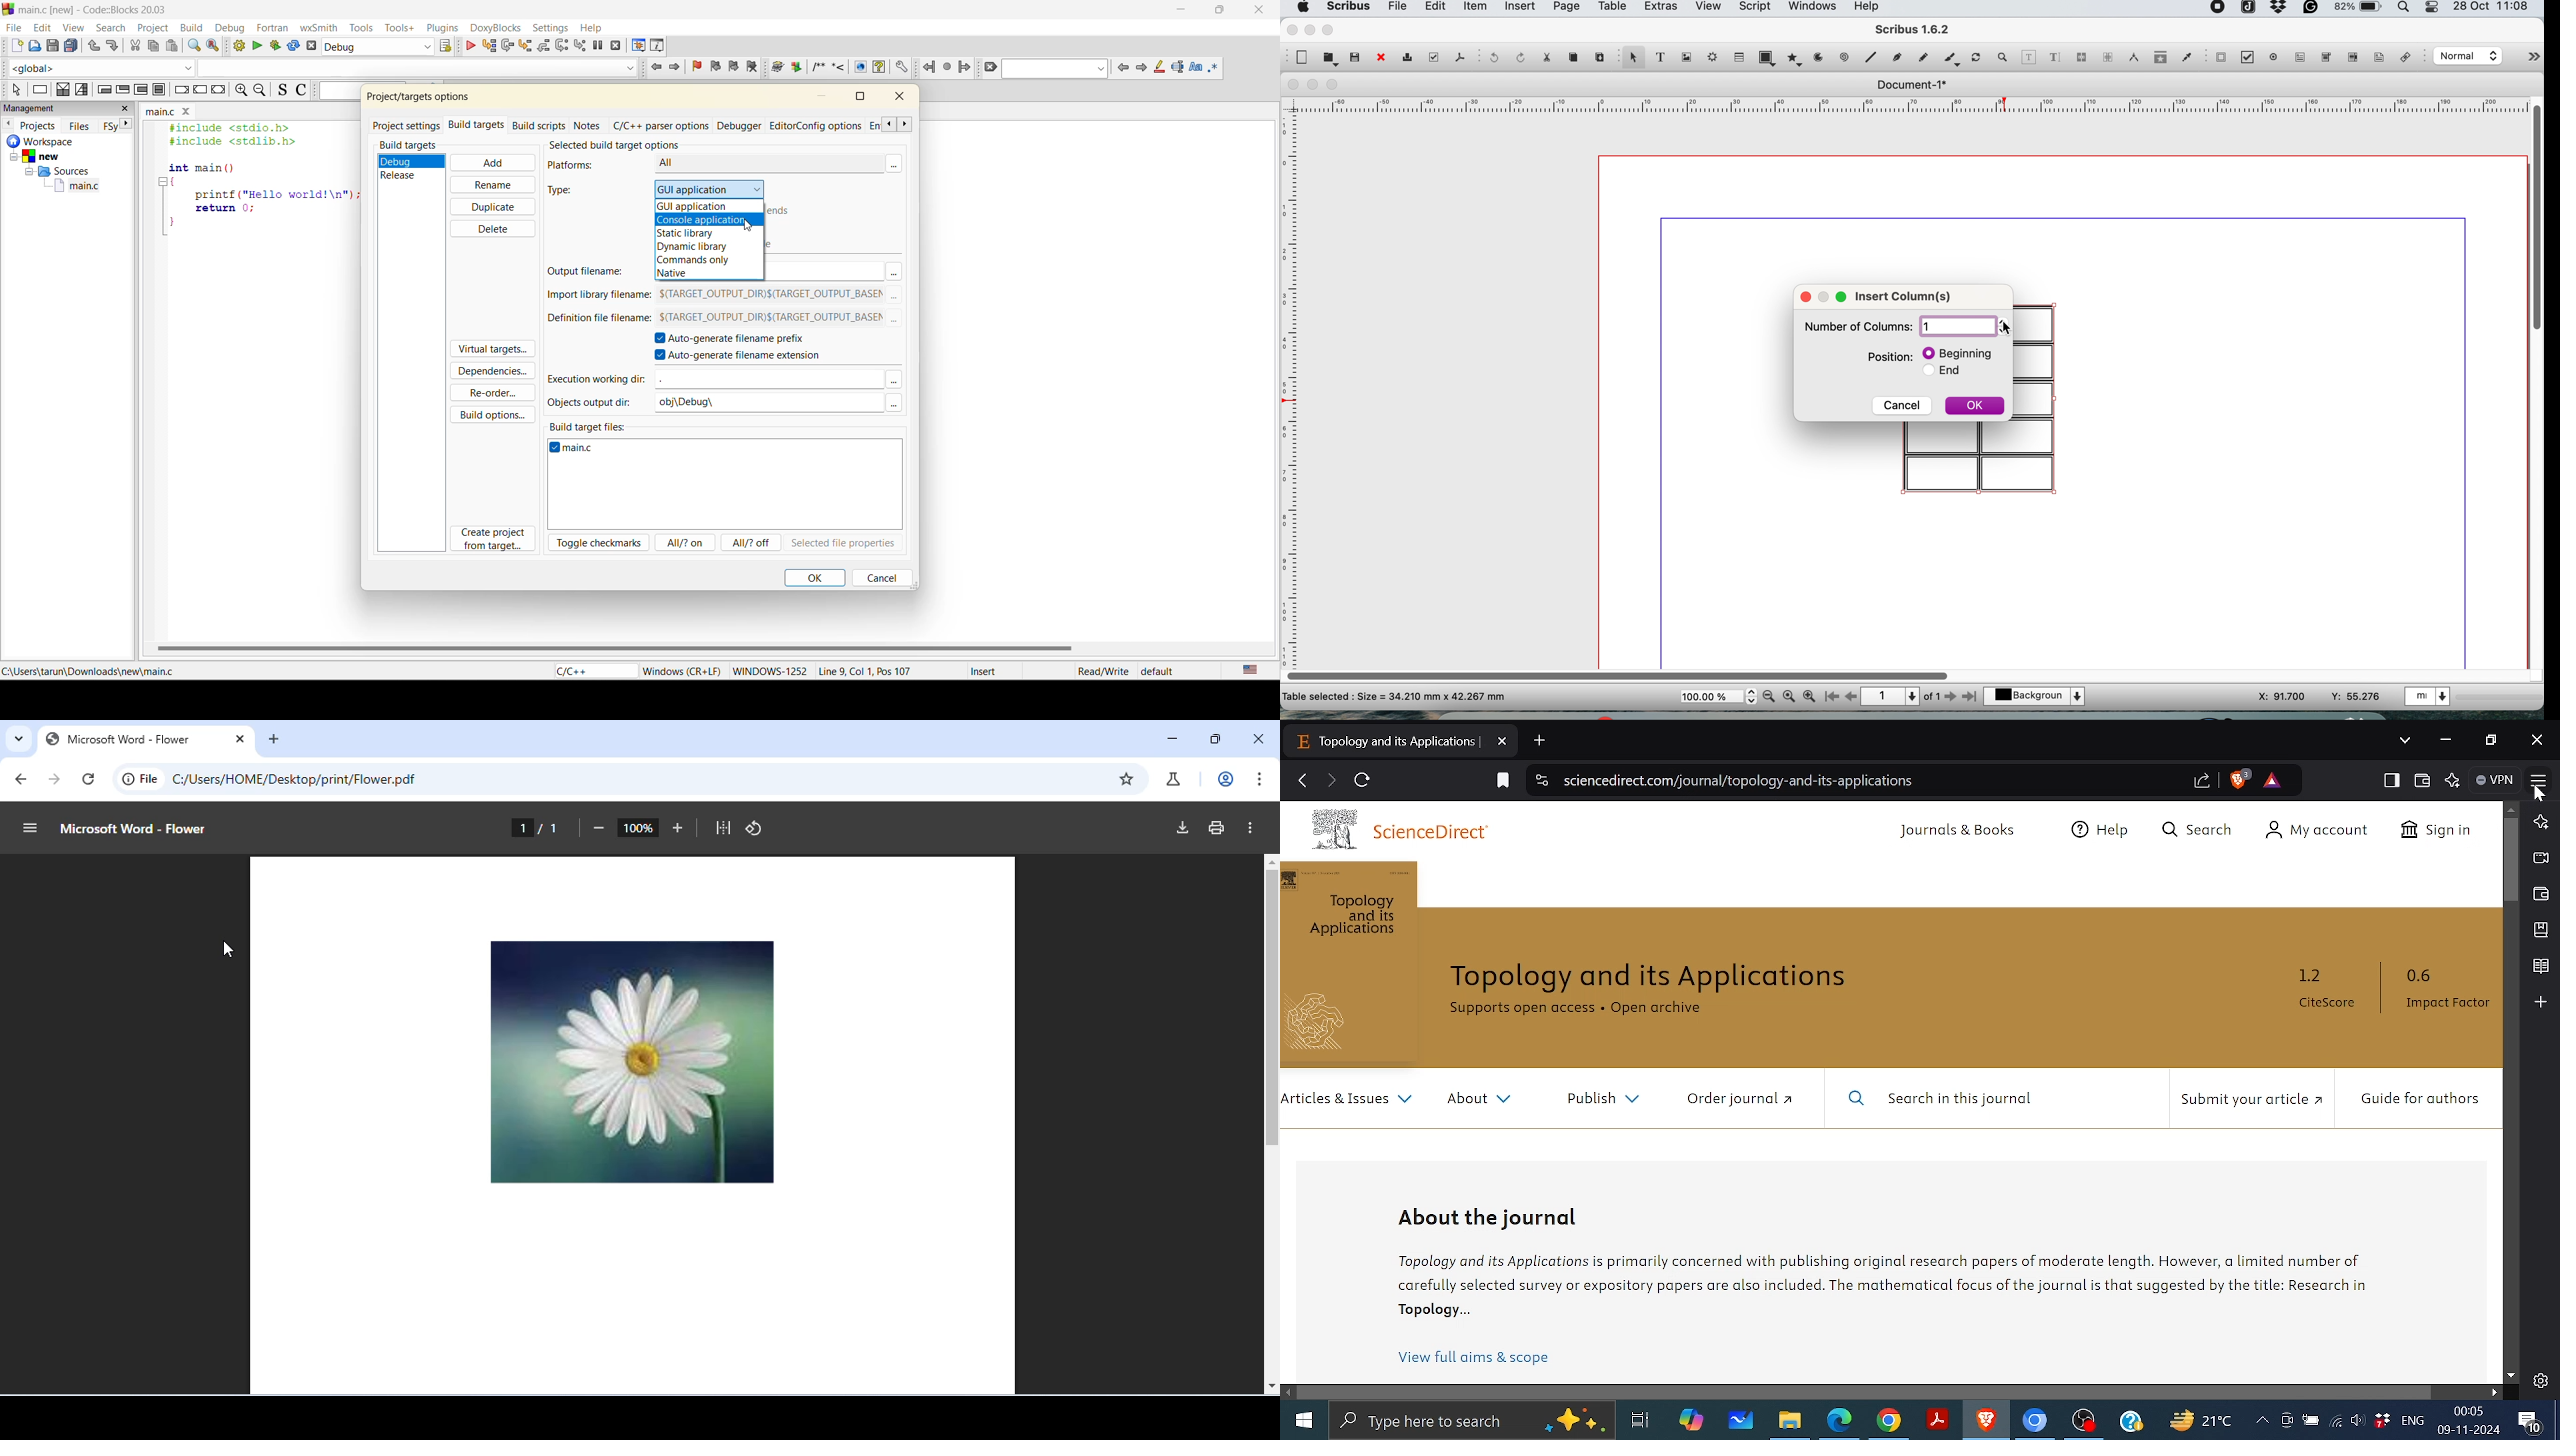 This screenshot has height=1456, width=2576. Describe the element at coordinates (887, 124) in the screenshot. I see `scroll back` at that location.